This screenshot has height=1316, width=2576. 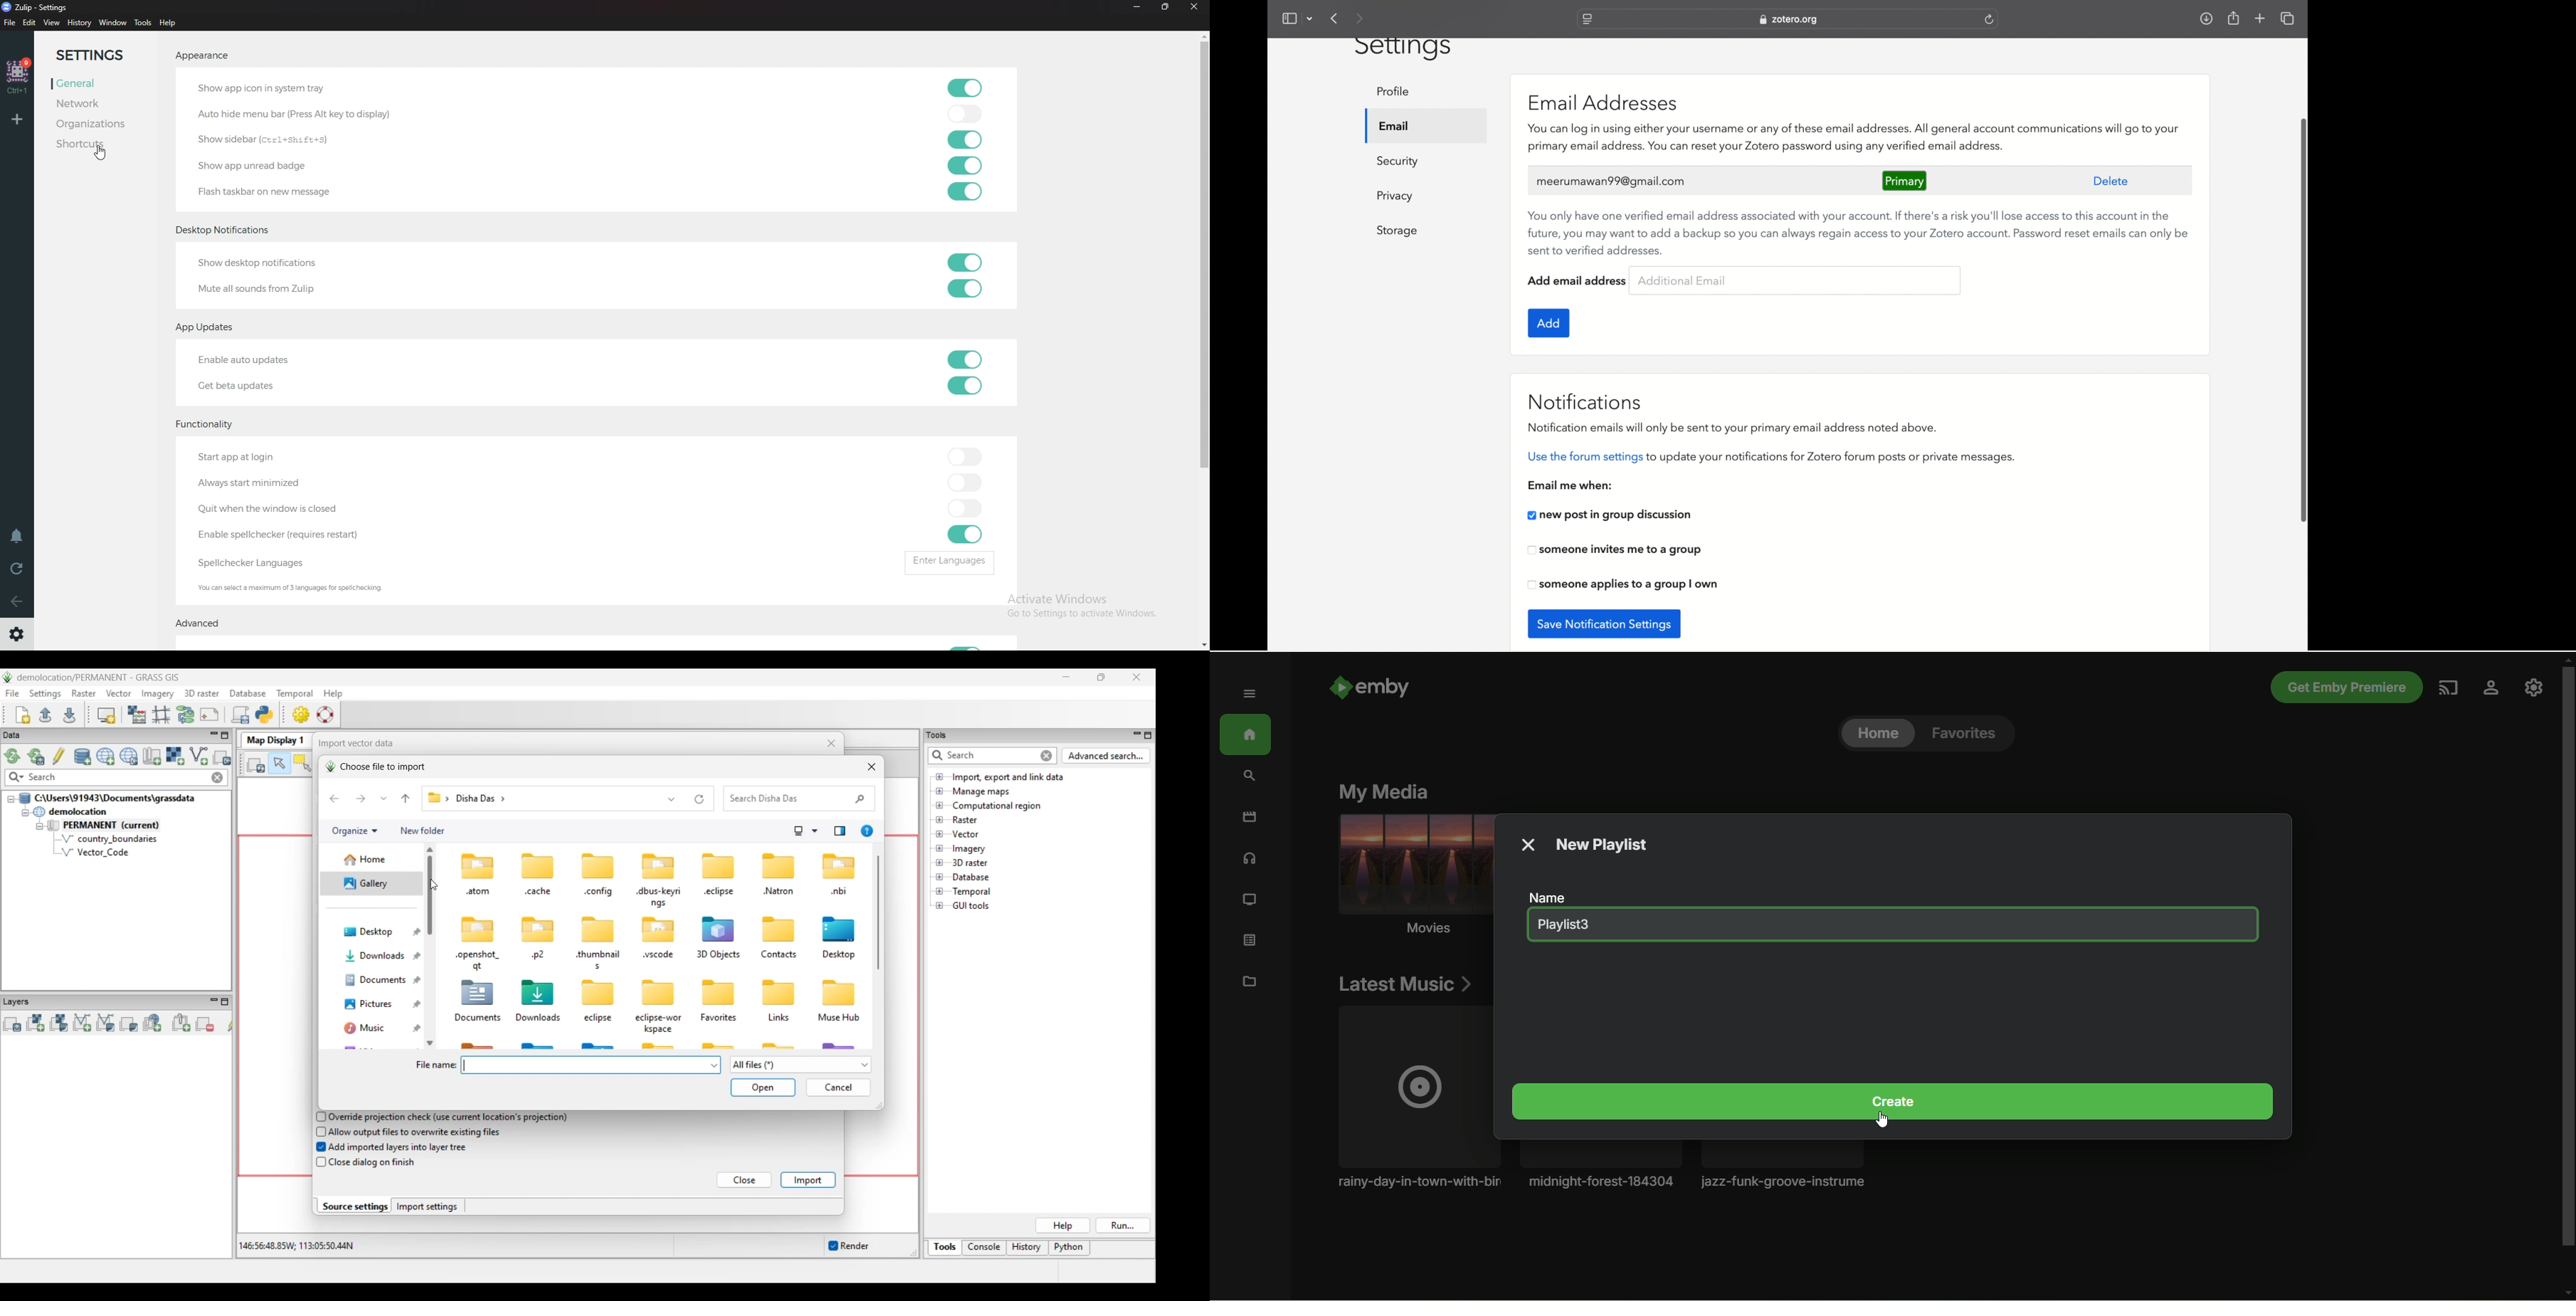 What do you see at coordinates (297, 587) in the screenshot?
I see `Info` at bounding box center [297, 587].